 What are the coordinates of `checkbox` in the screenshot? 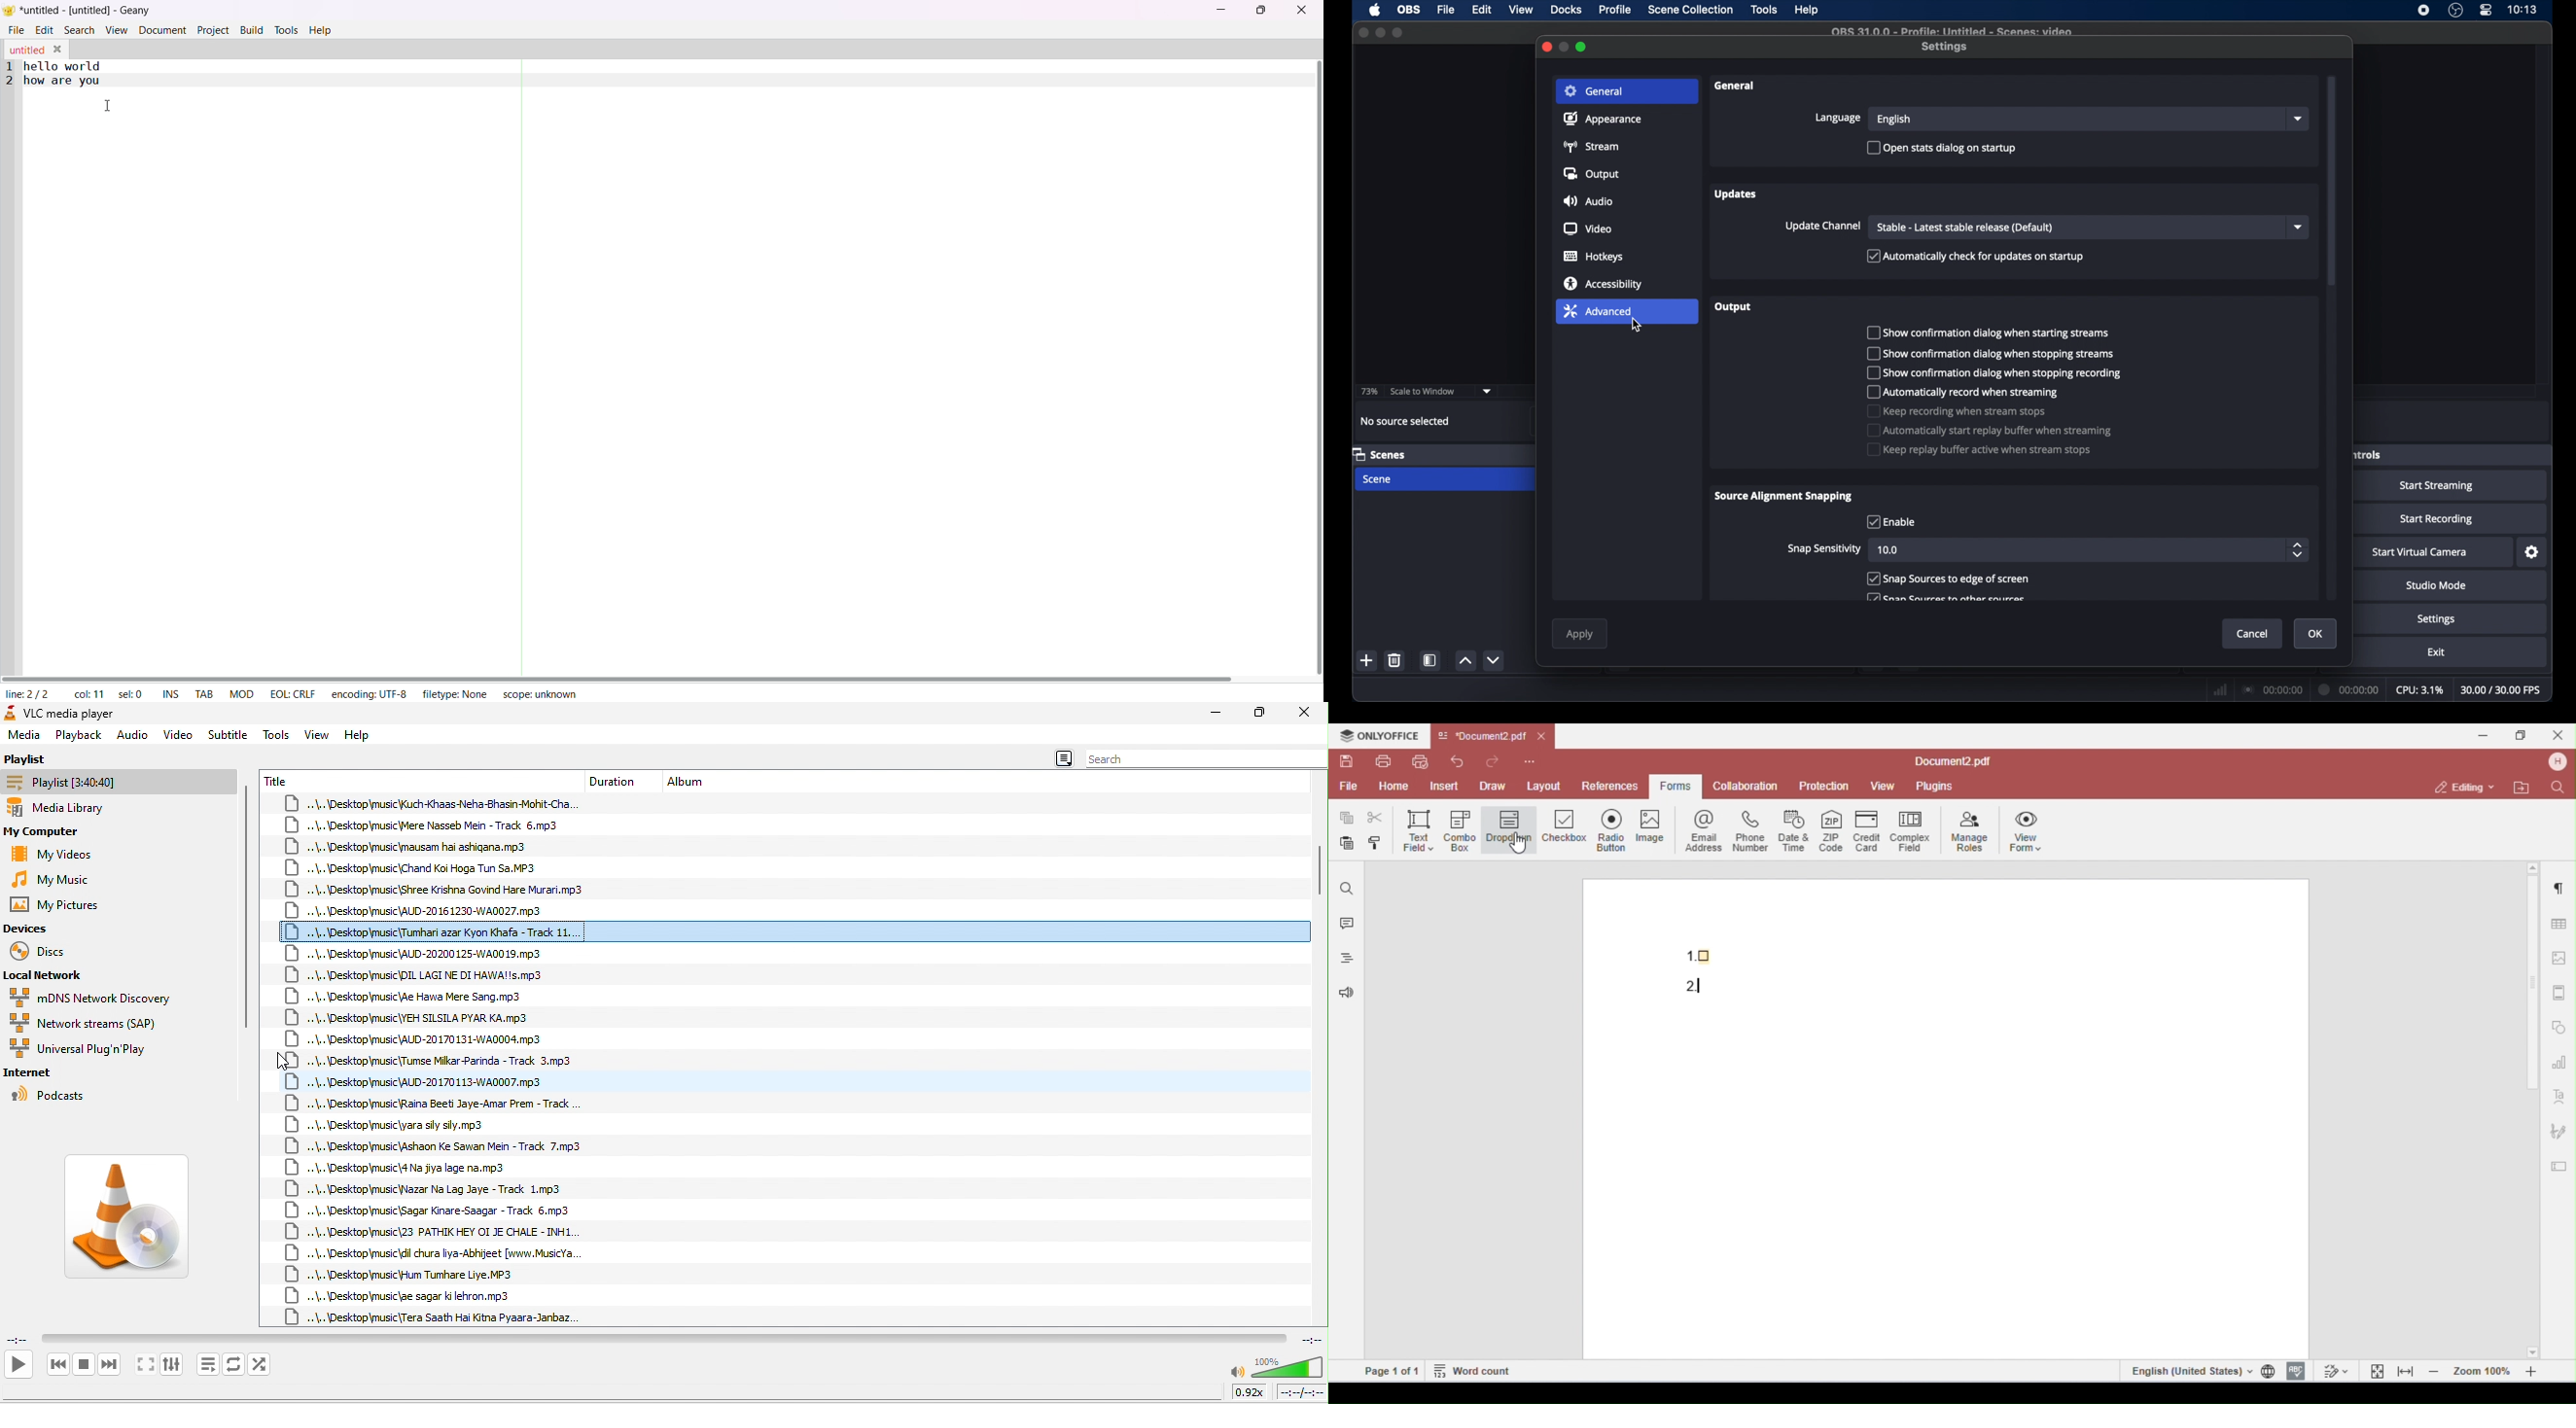 It's located at (1980, 451).